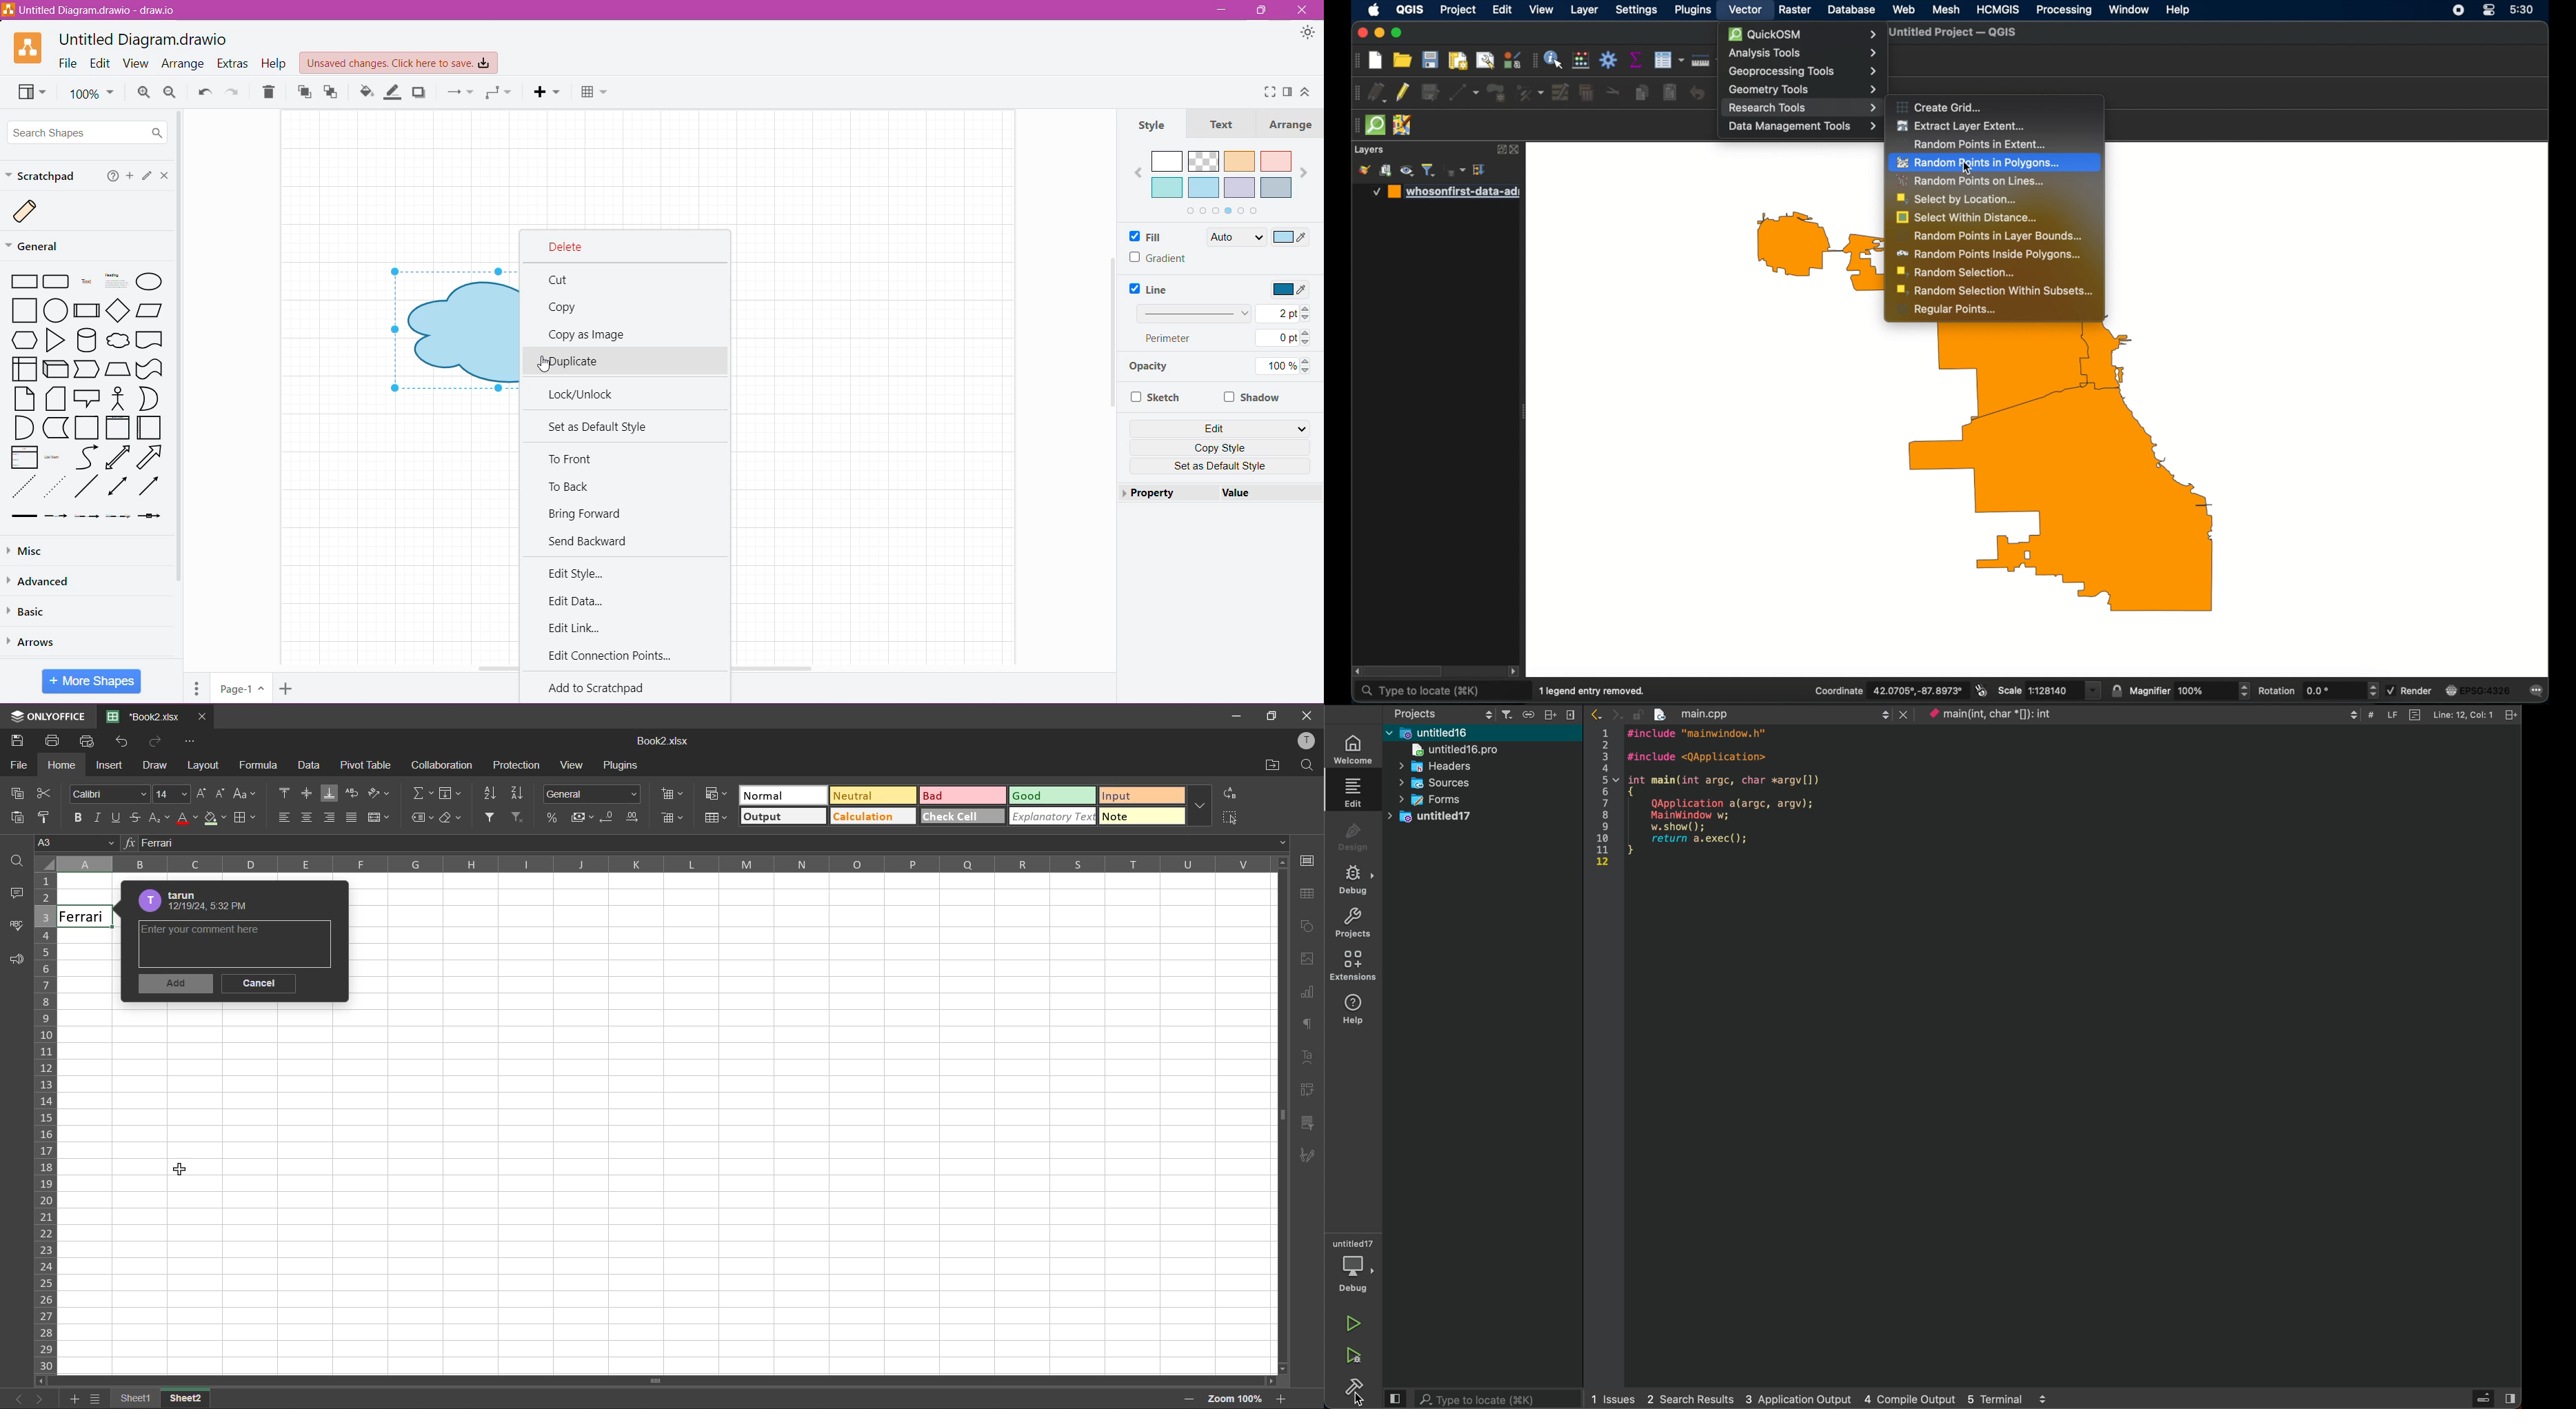  What do you see at coordinates (1605, 798) in the screenshot?
I see `numbers` at bounding box center [1605, 798].